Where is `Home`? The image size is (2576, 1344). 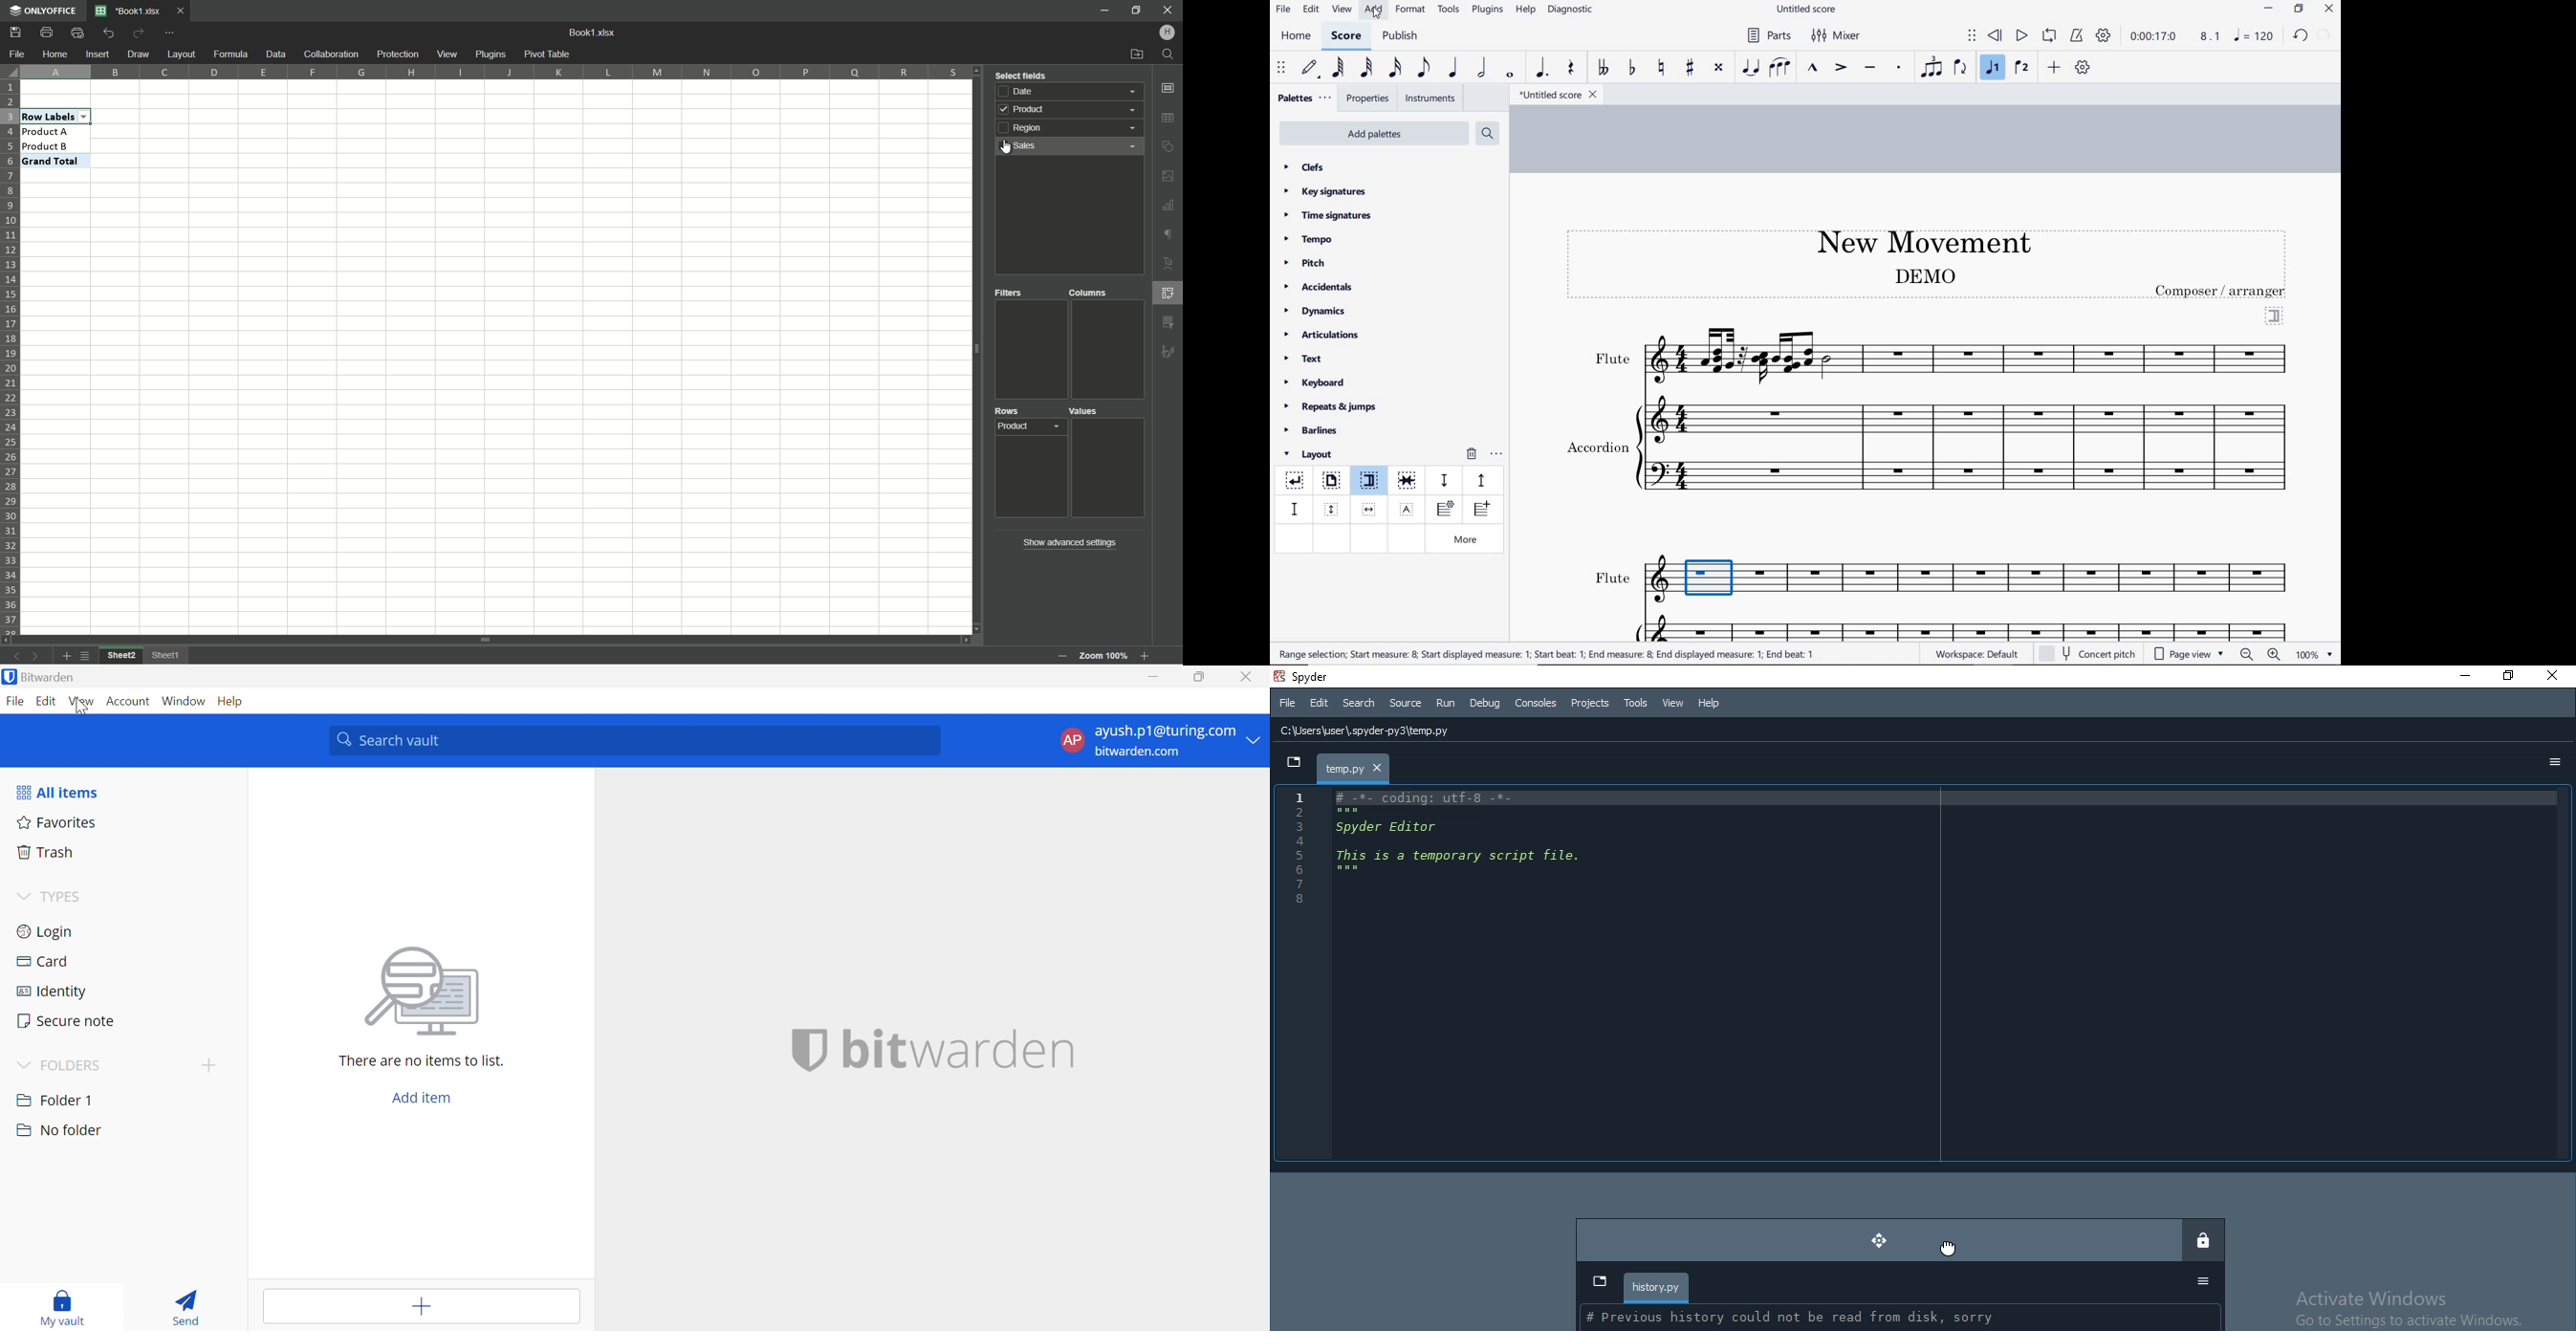
Home is located at coordinates (56, 53).